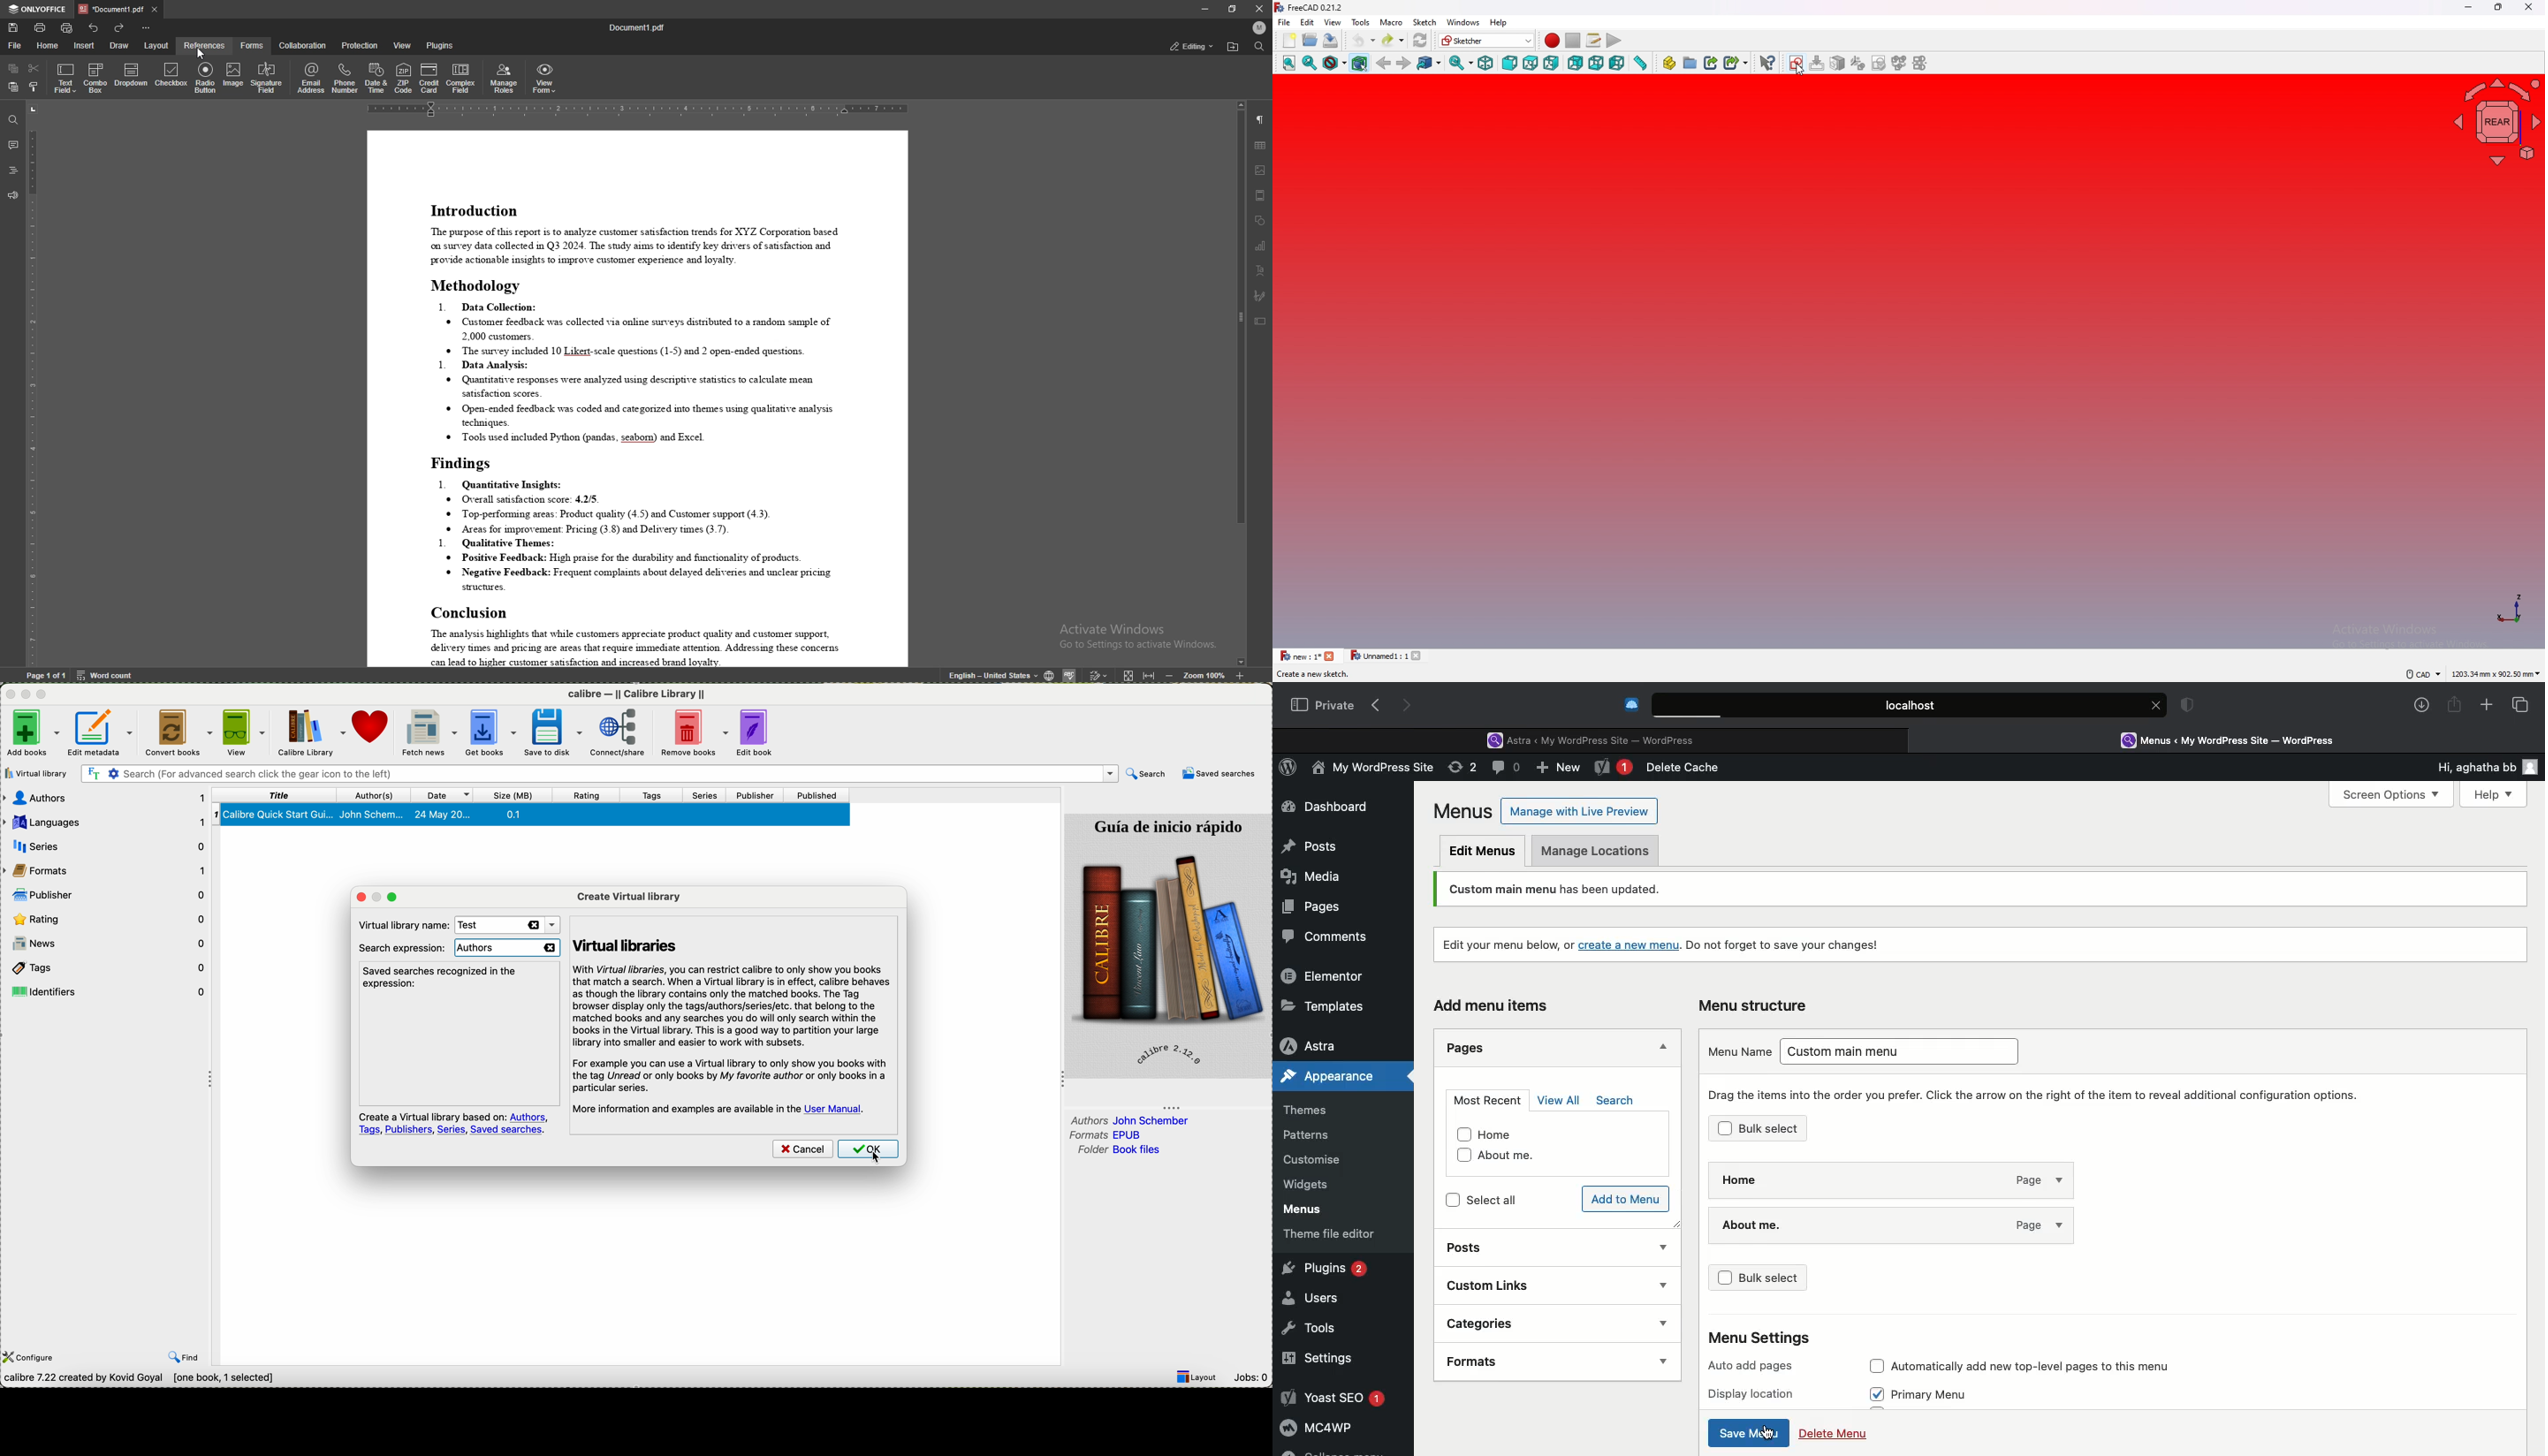 This screenshot has height=1456, width=2548. I want to click on published, so click(819, 796).